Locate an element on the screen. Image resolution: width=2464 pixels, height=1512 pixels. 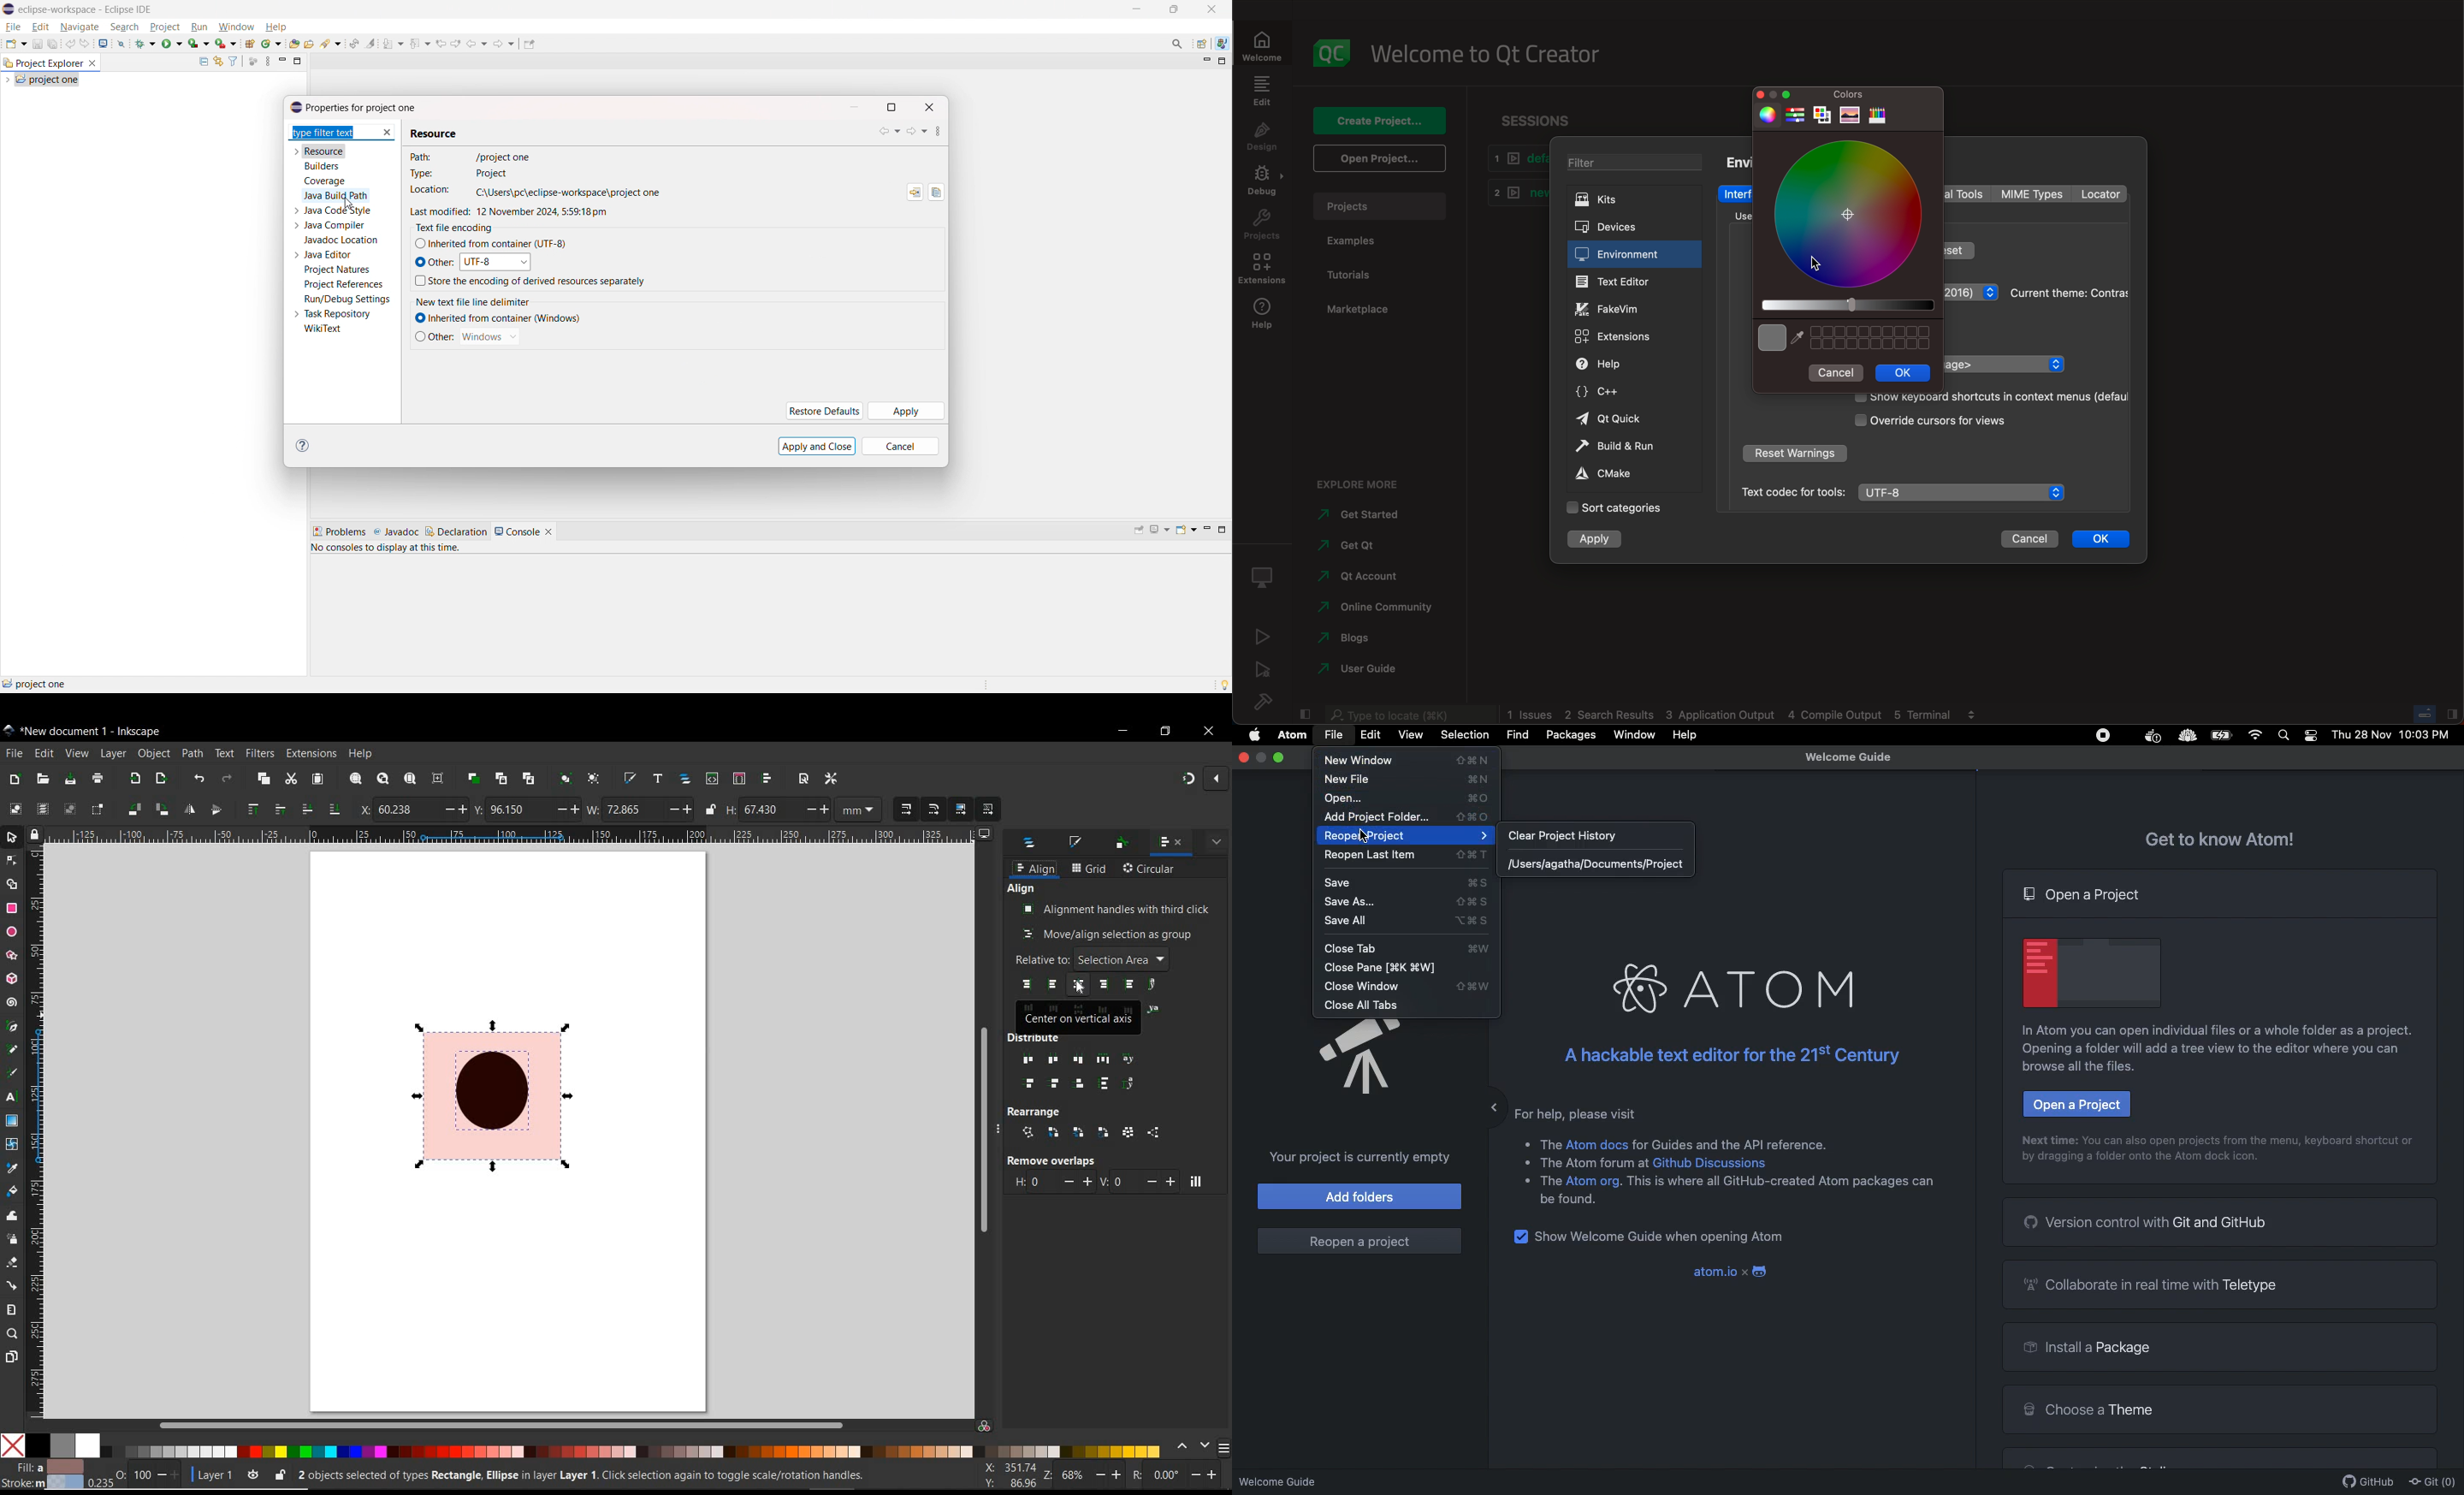
atom.io  is located at coordinates (1713, 1272).